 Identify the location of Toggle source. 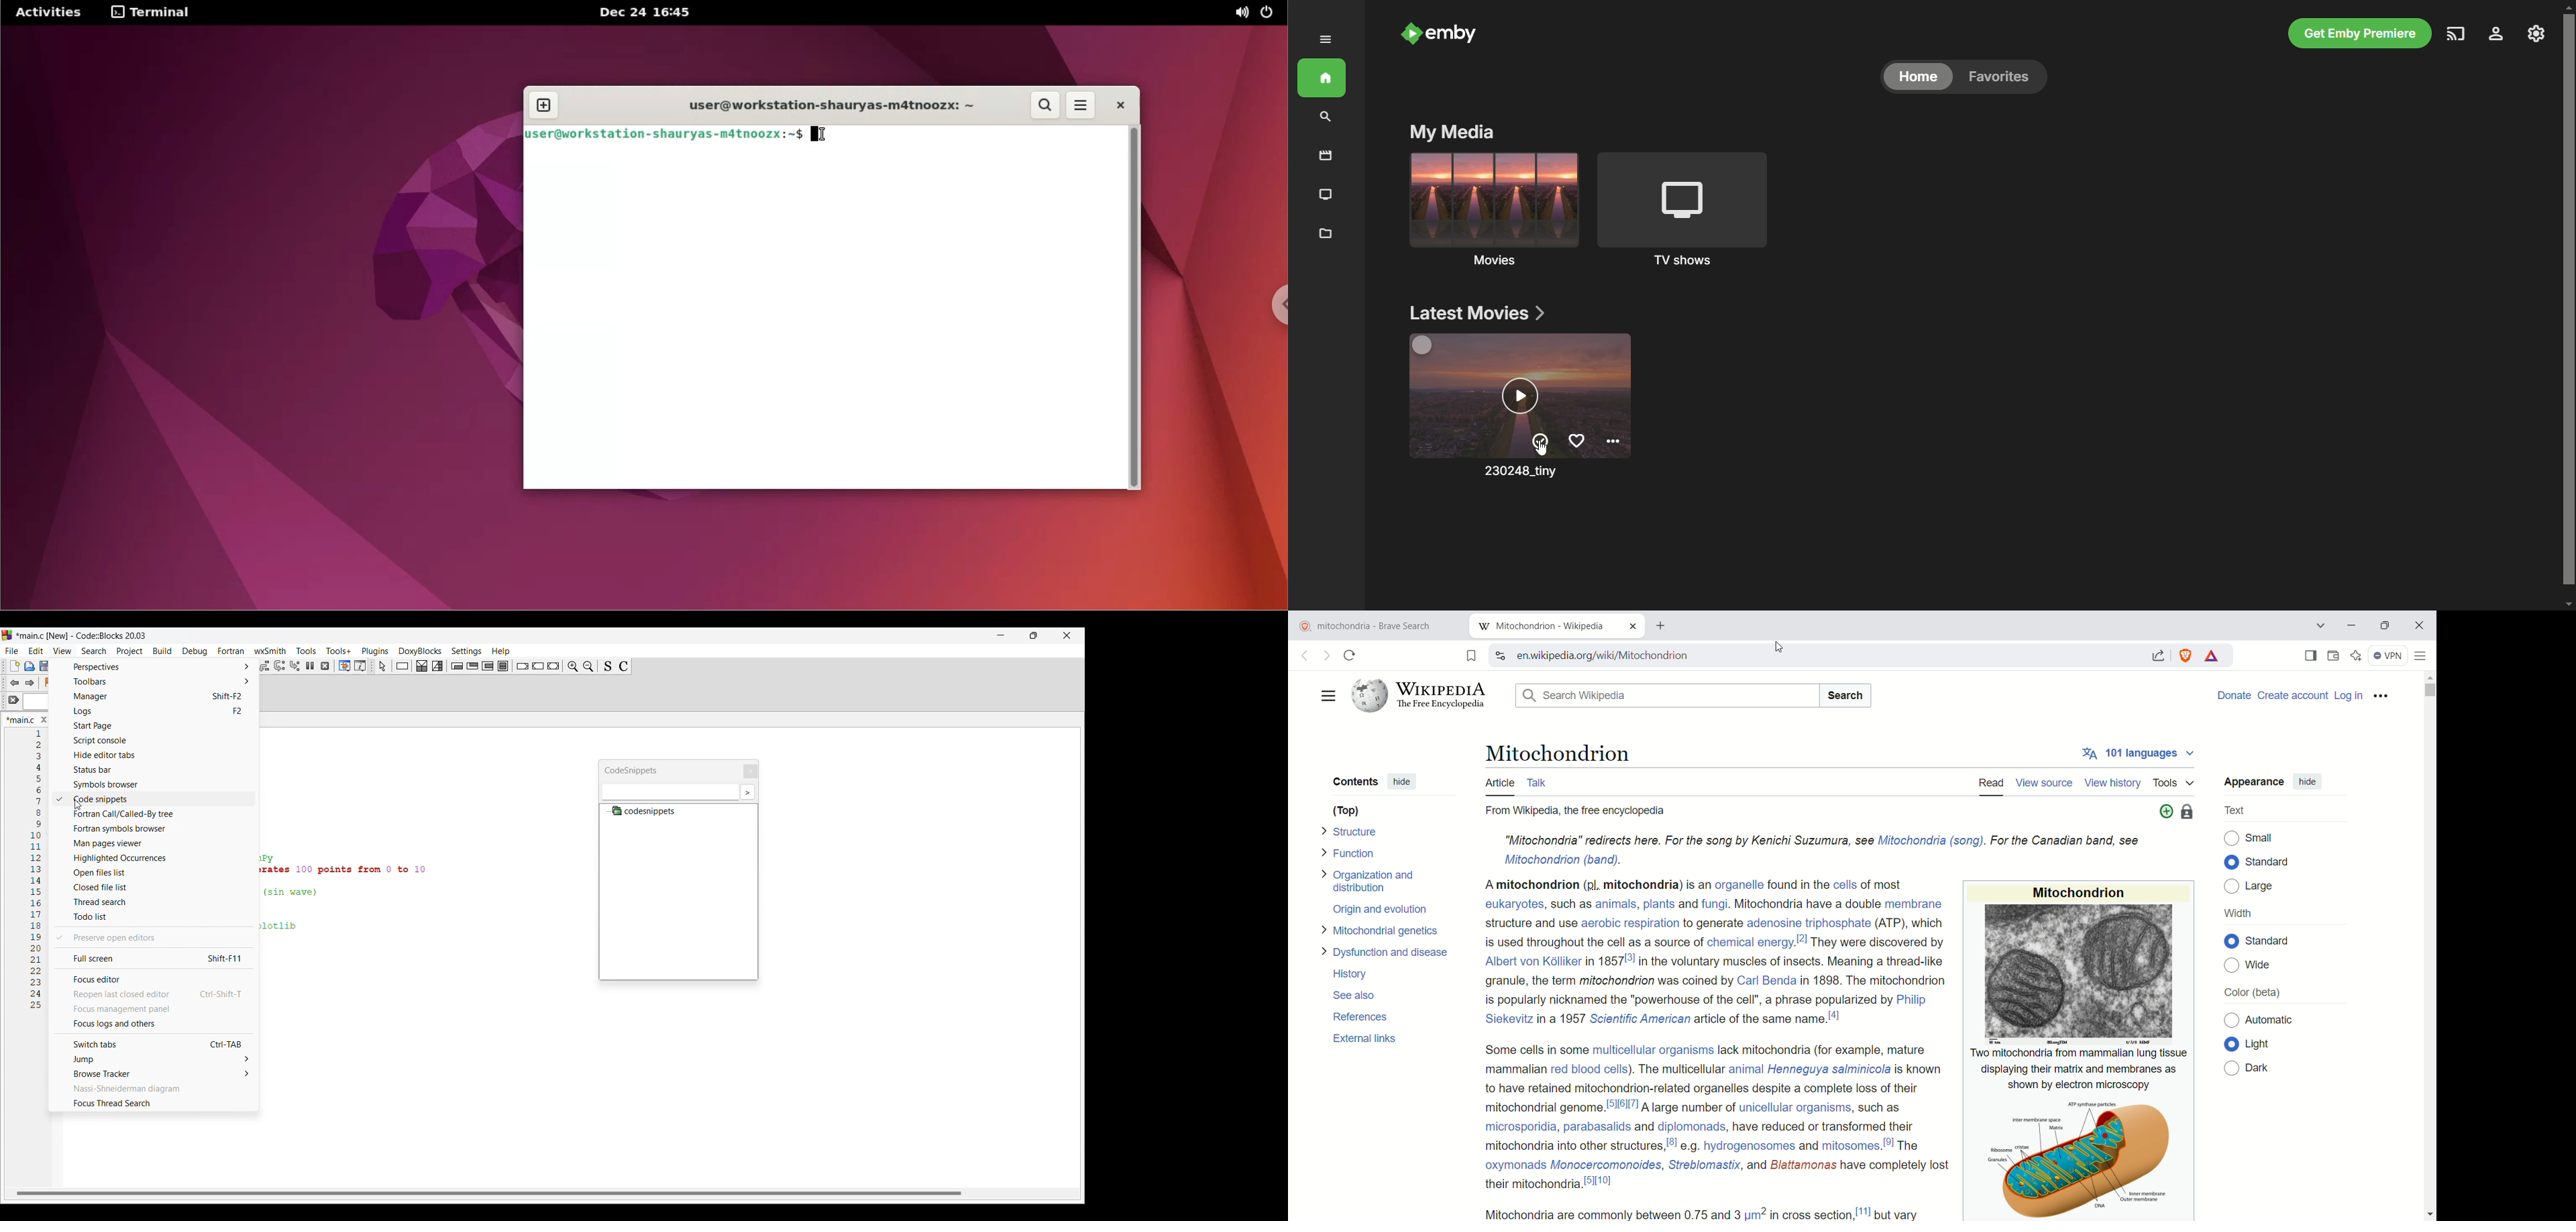
(608, 666).